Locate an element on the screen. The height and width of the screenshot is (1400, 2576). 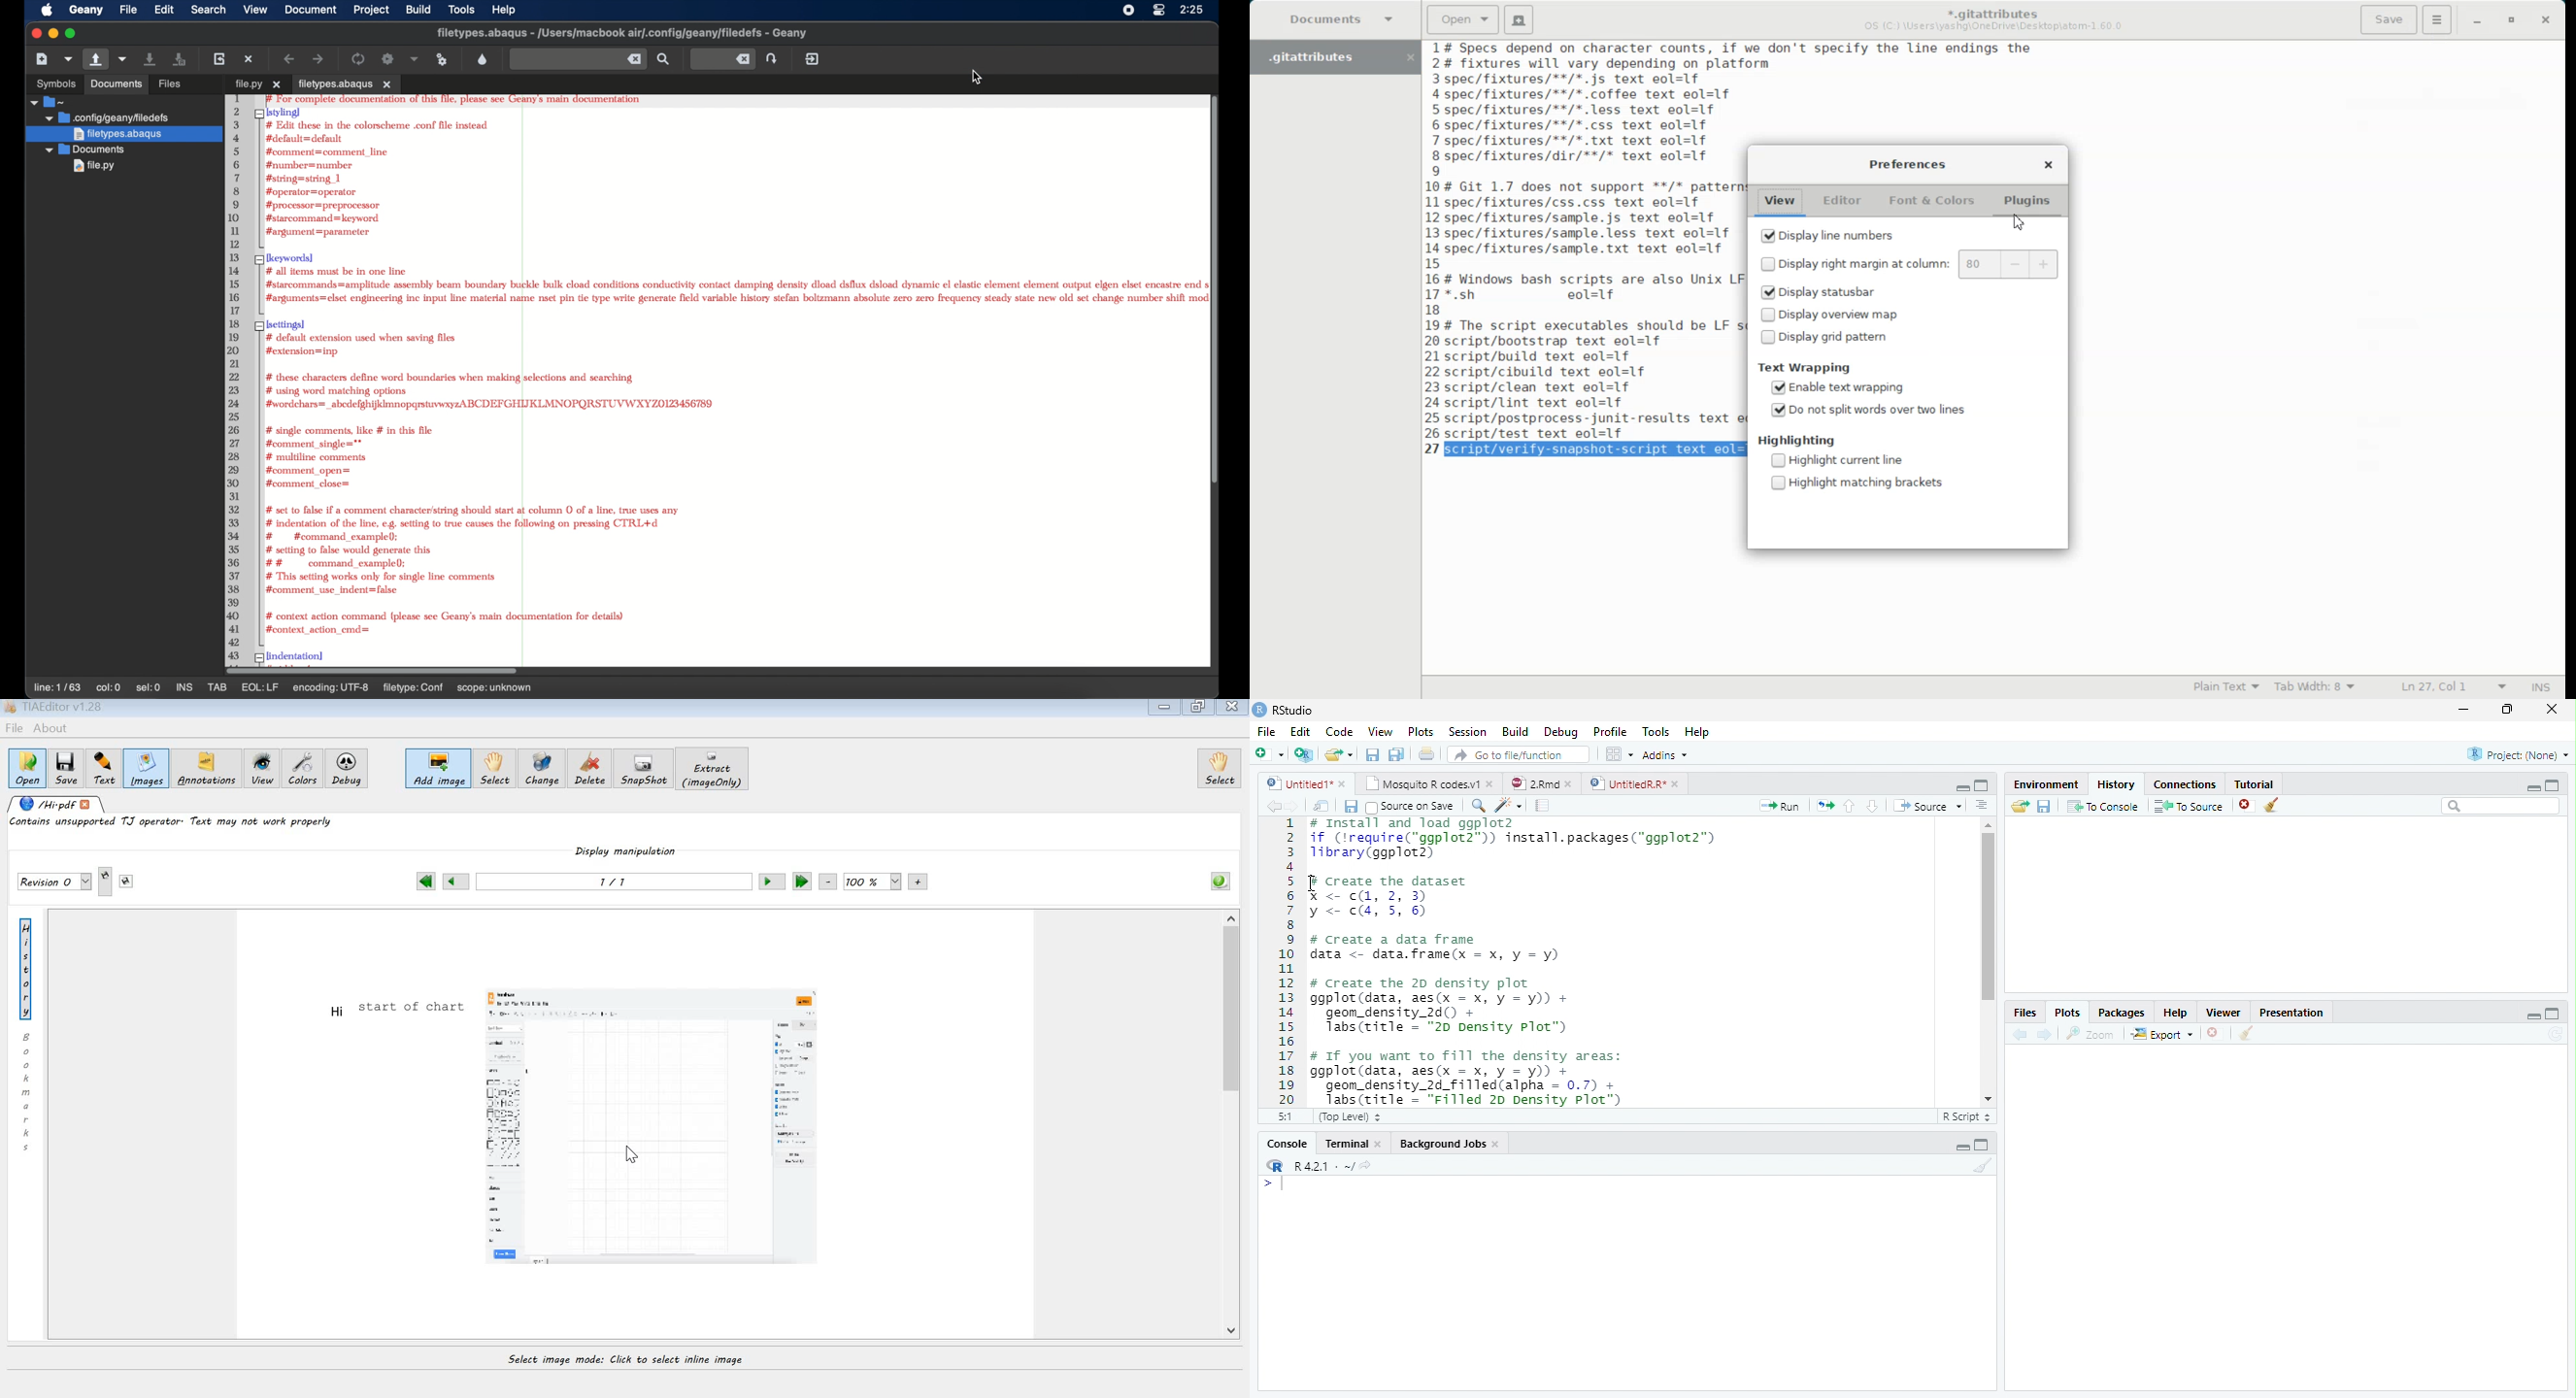
R421 - ~/ is located at coordinates (1318, 1166).